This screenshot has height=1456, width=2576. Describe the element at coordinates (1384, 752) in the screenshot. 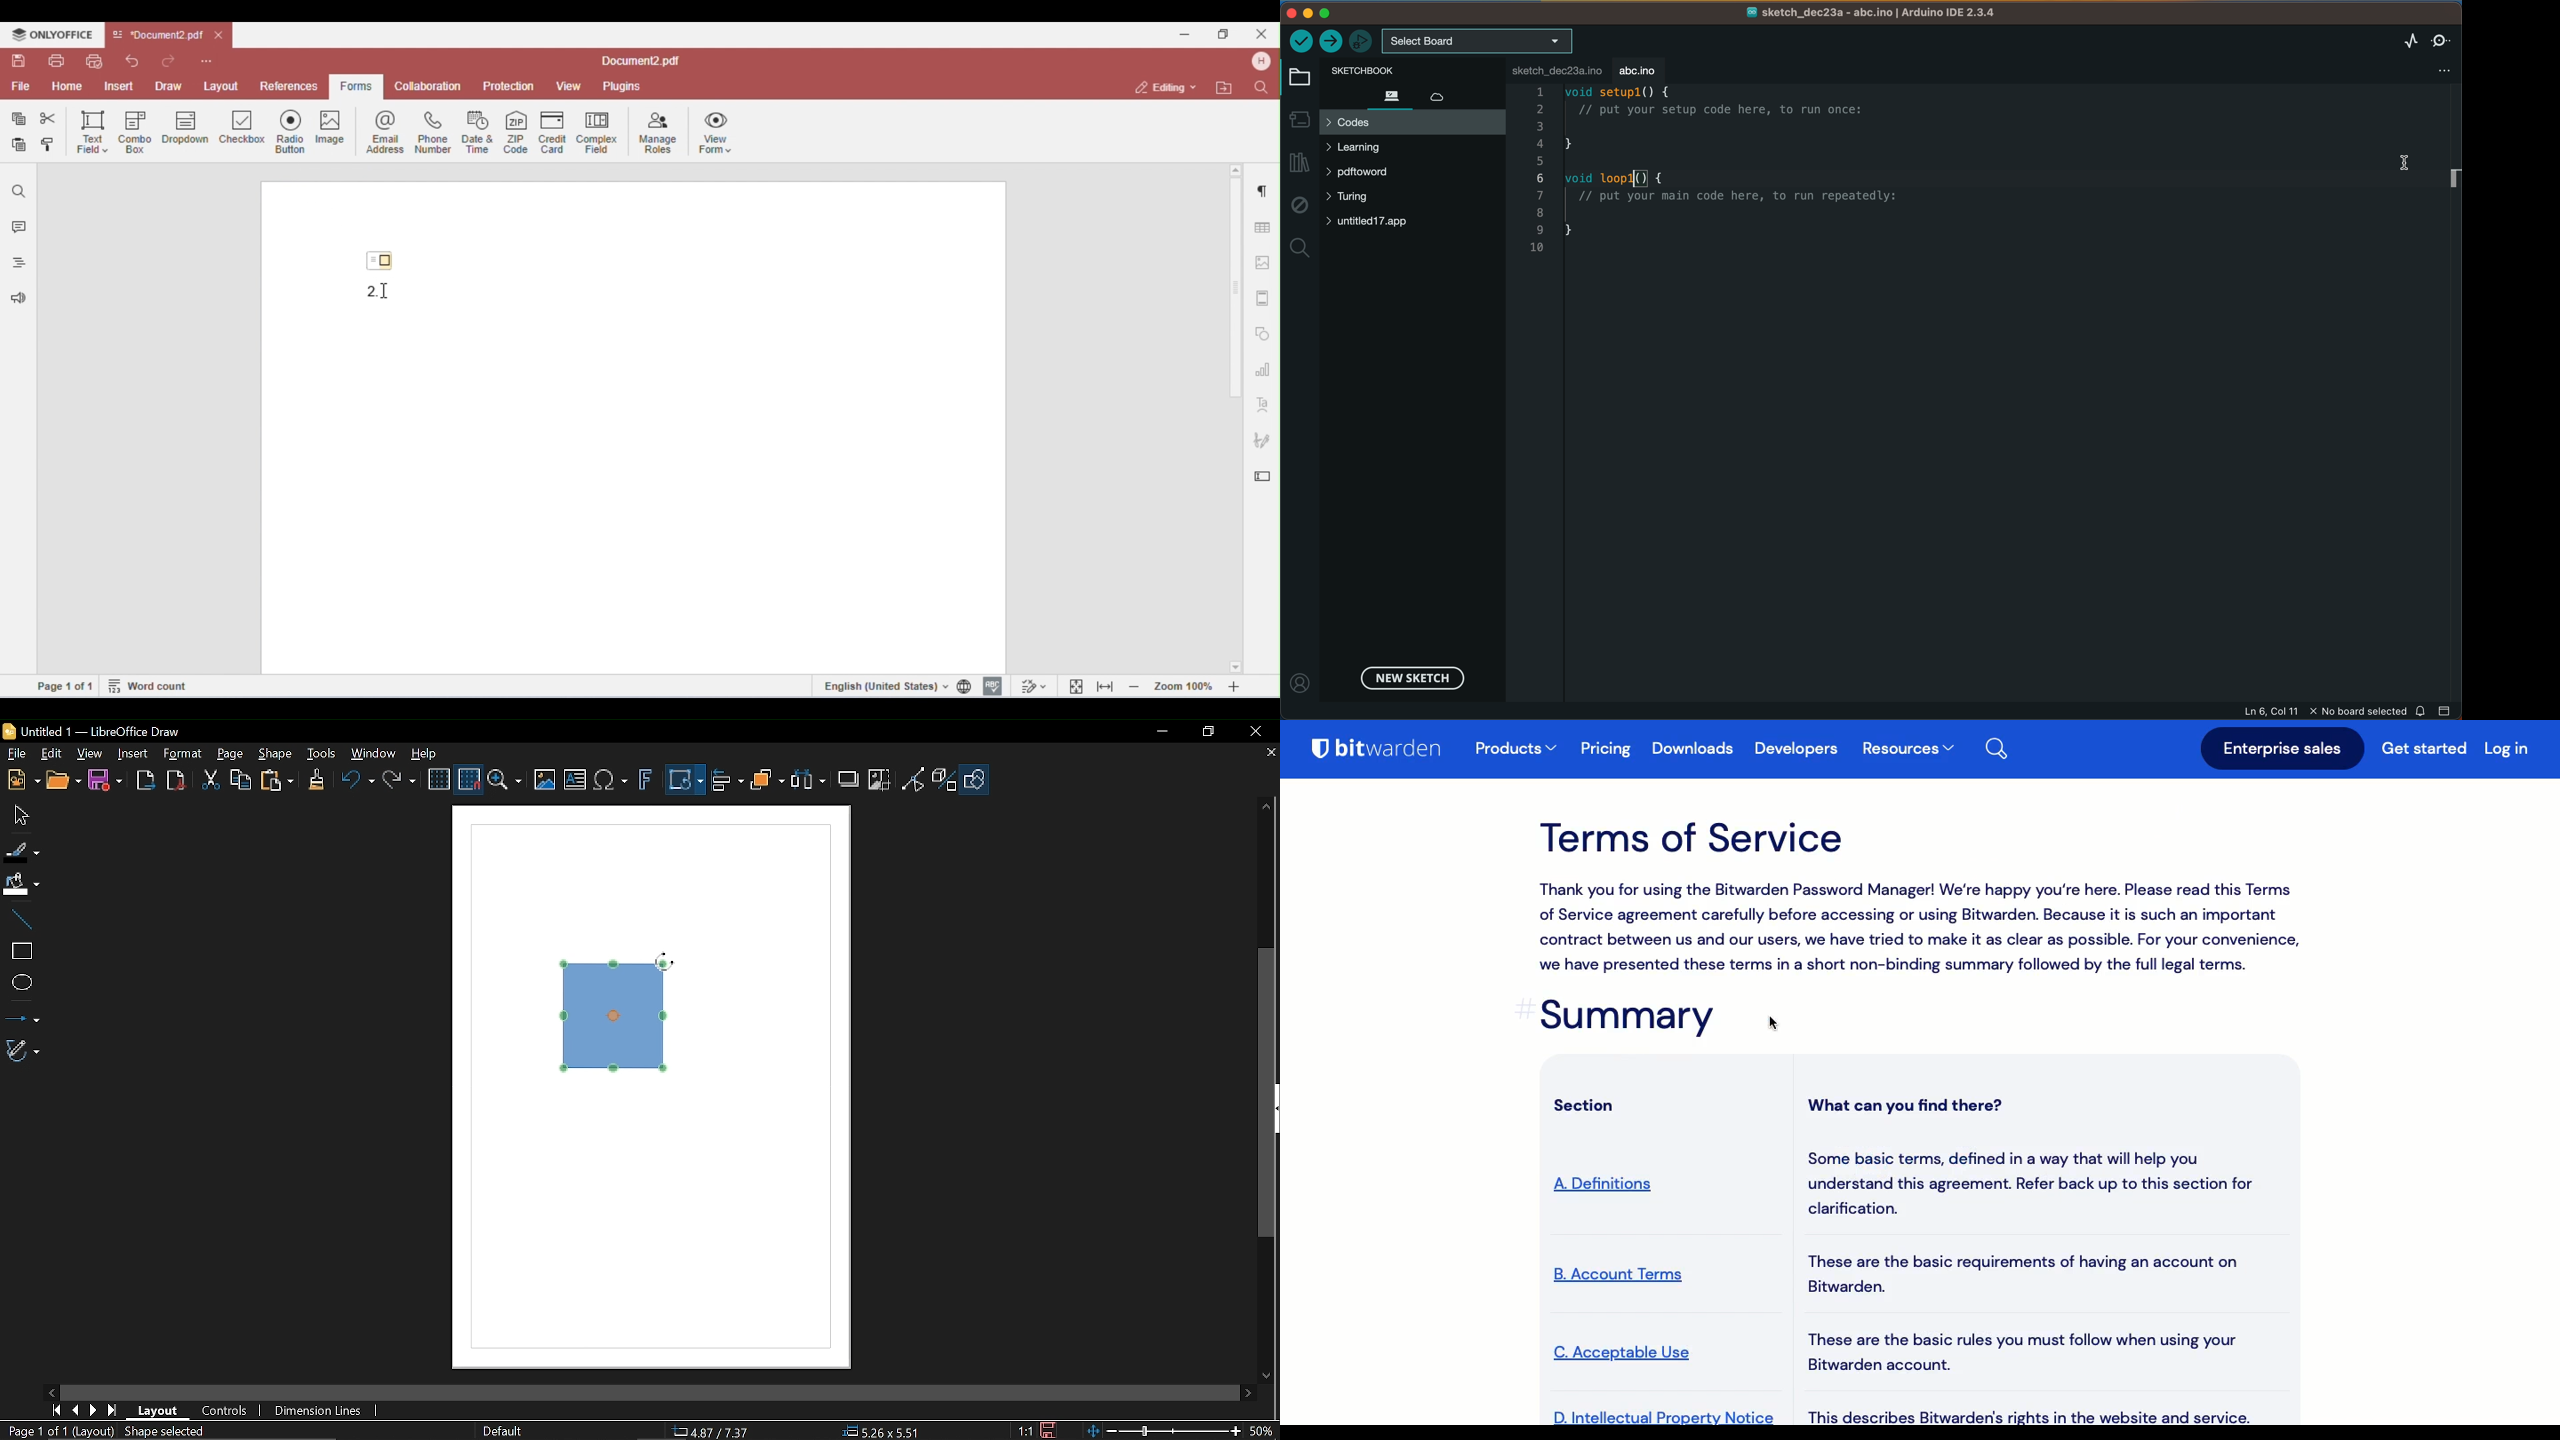

I see `Bitwarden` at that location.